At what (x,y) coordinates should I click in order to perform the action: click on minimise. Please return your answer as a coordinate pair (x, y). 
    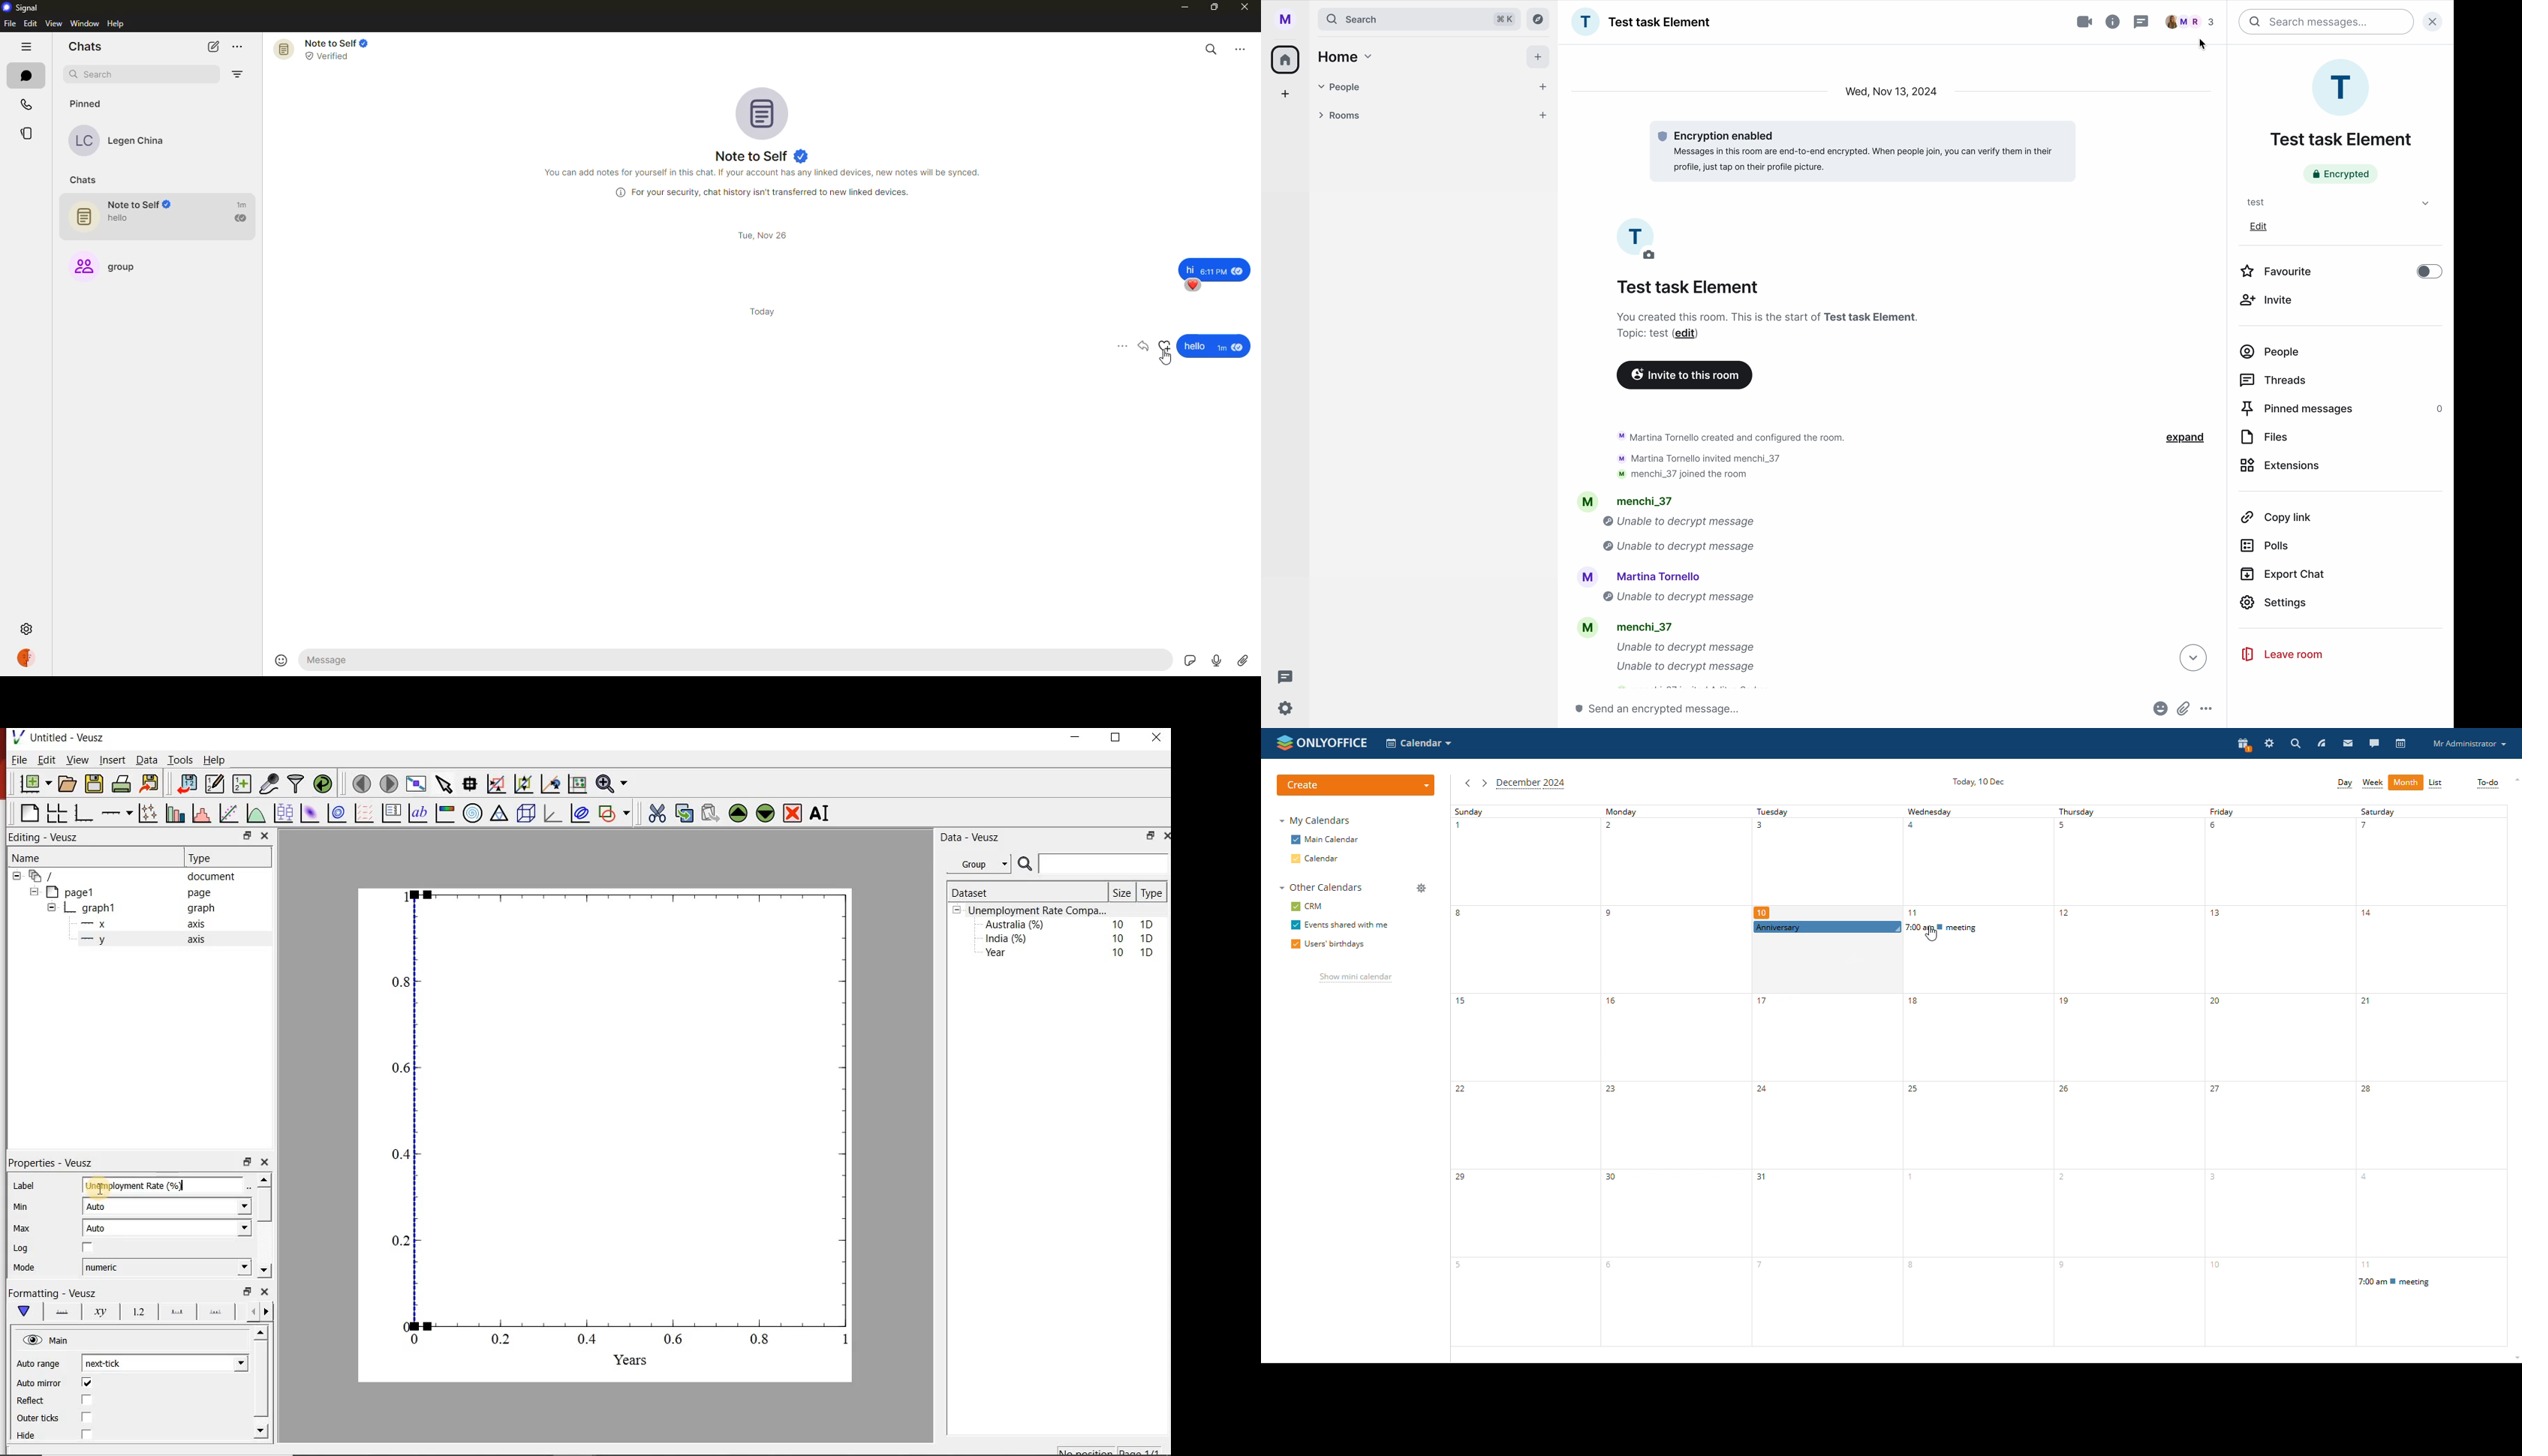
    Looking at the image, I should click on (1080, 741).